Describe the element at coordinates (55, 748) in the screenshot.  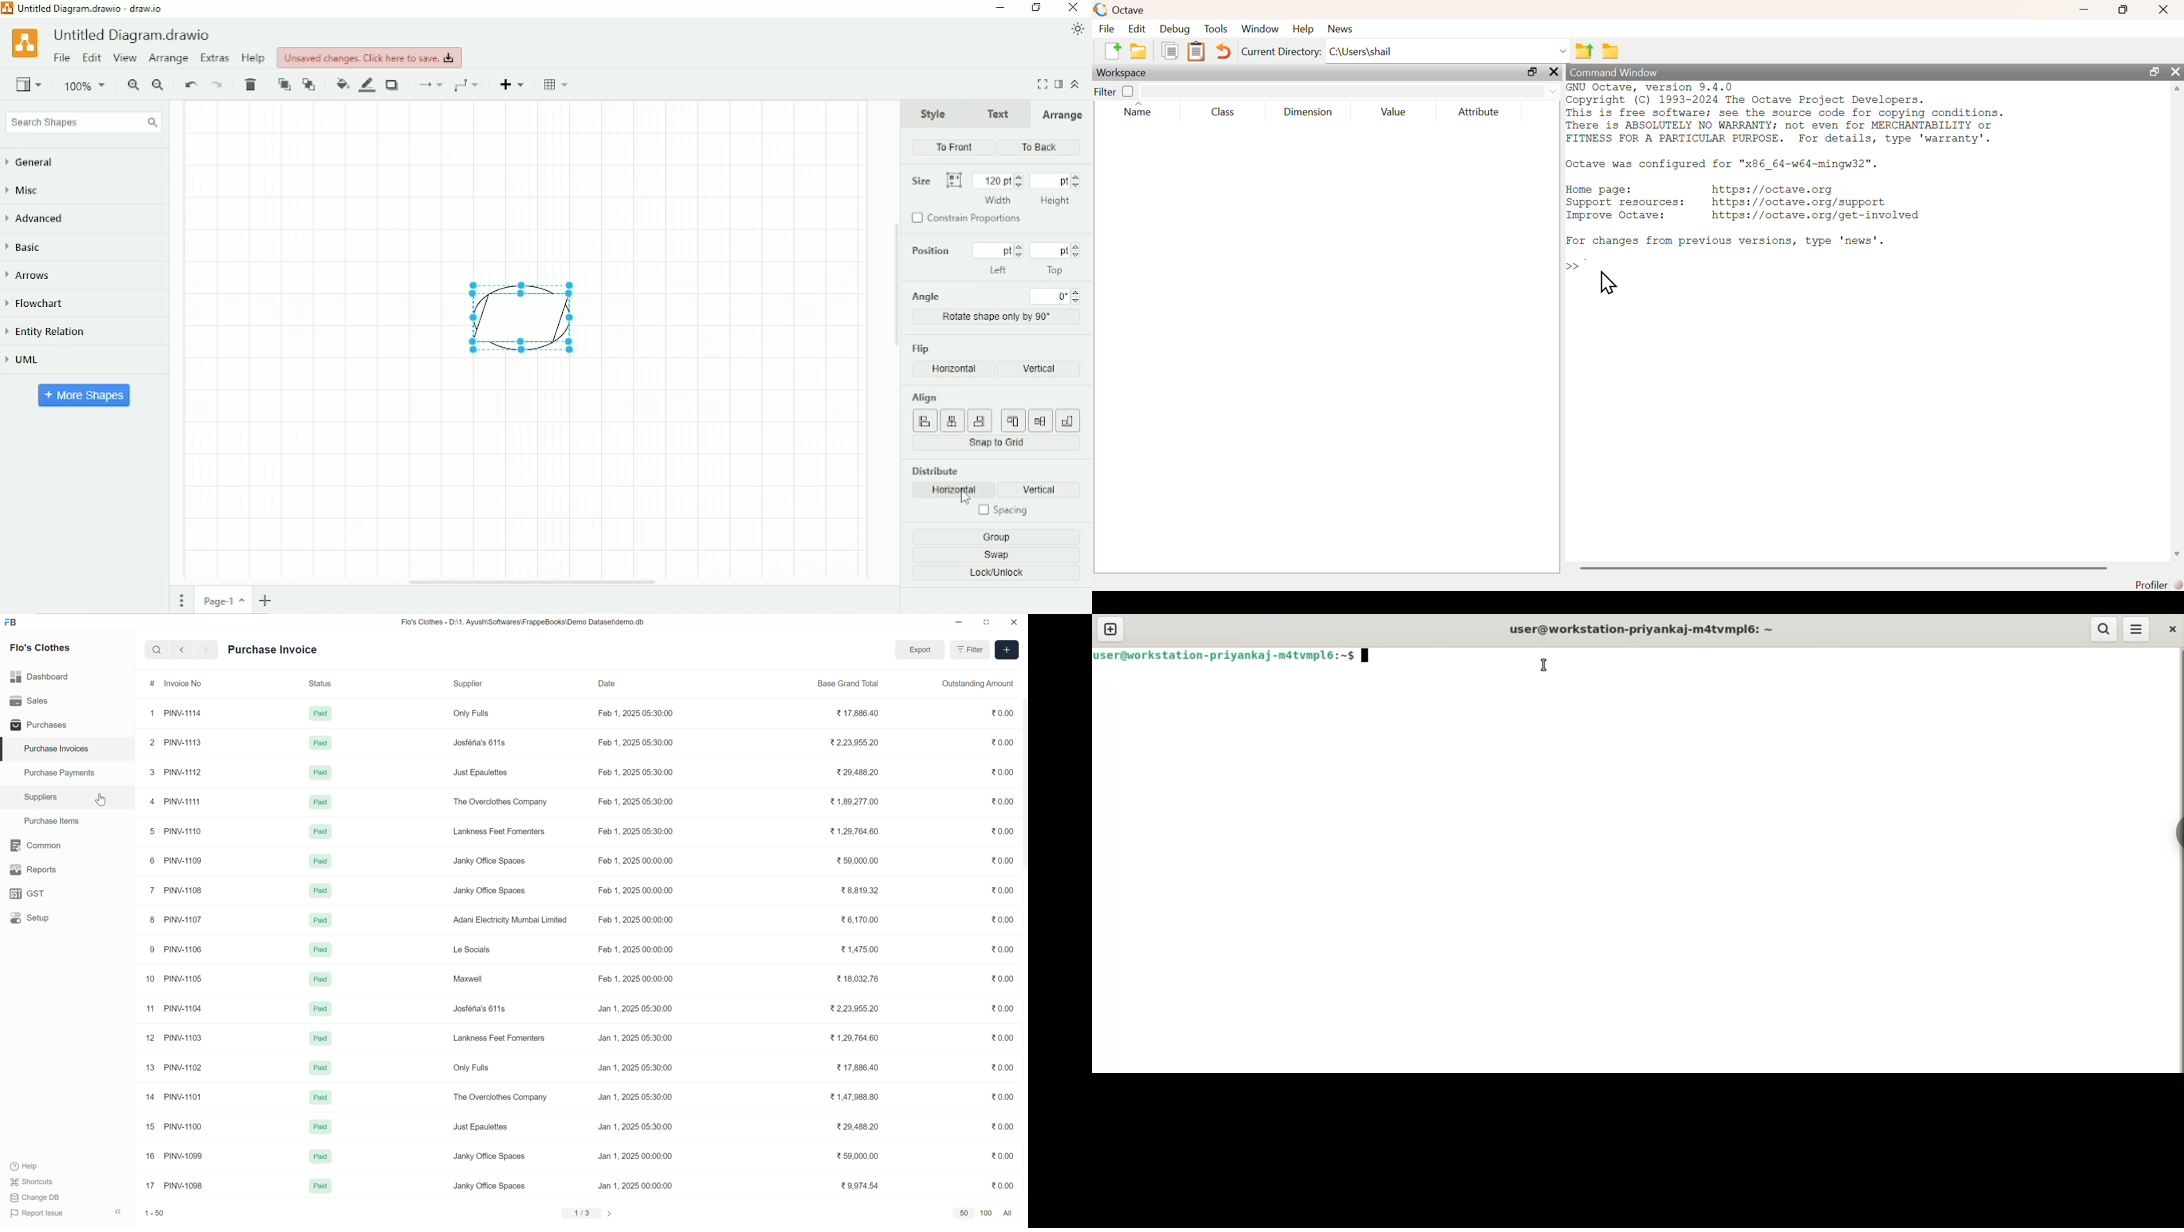
I see `Purchase invoices` at that location.